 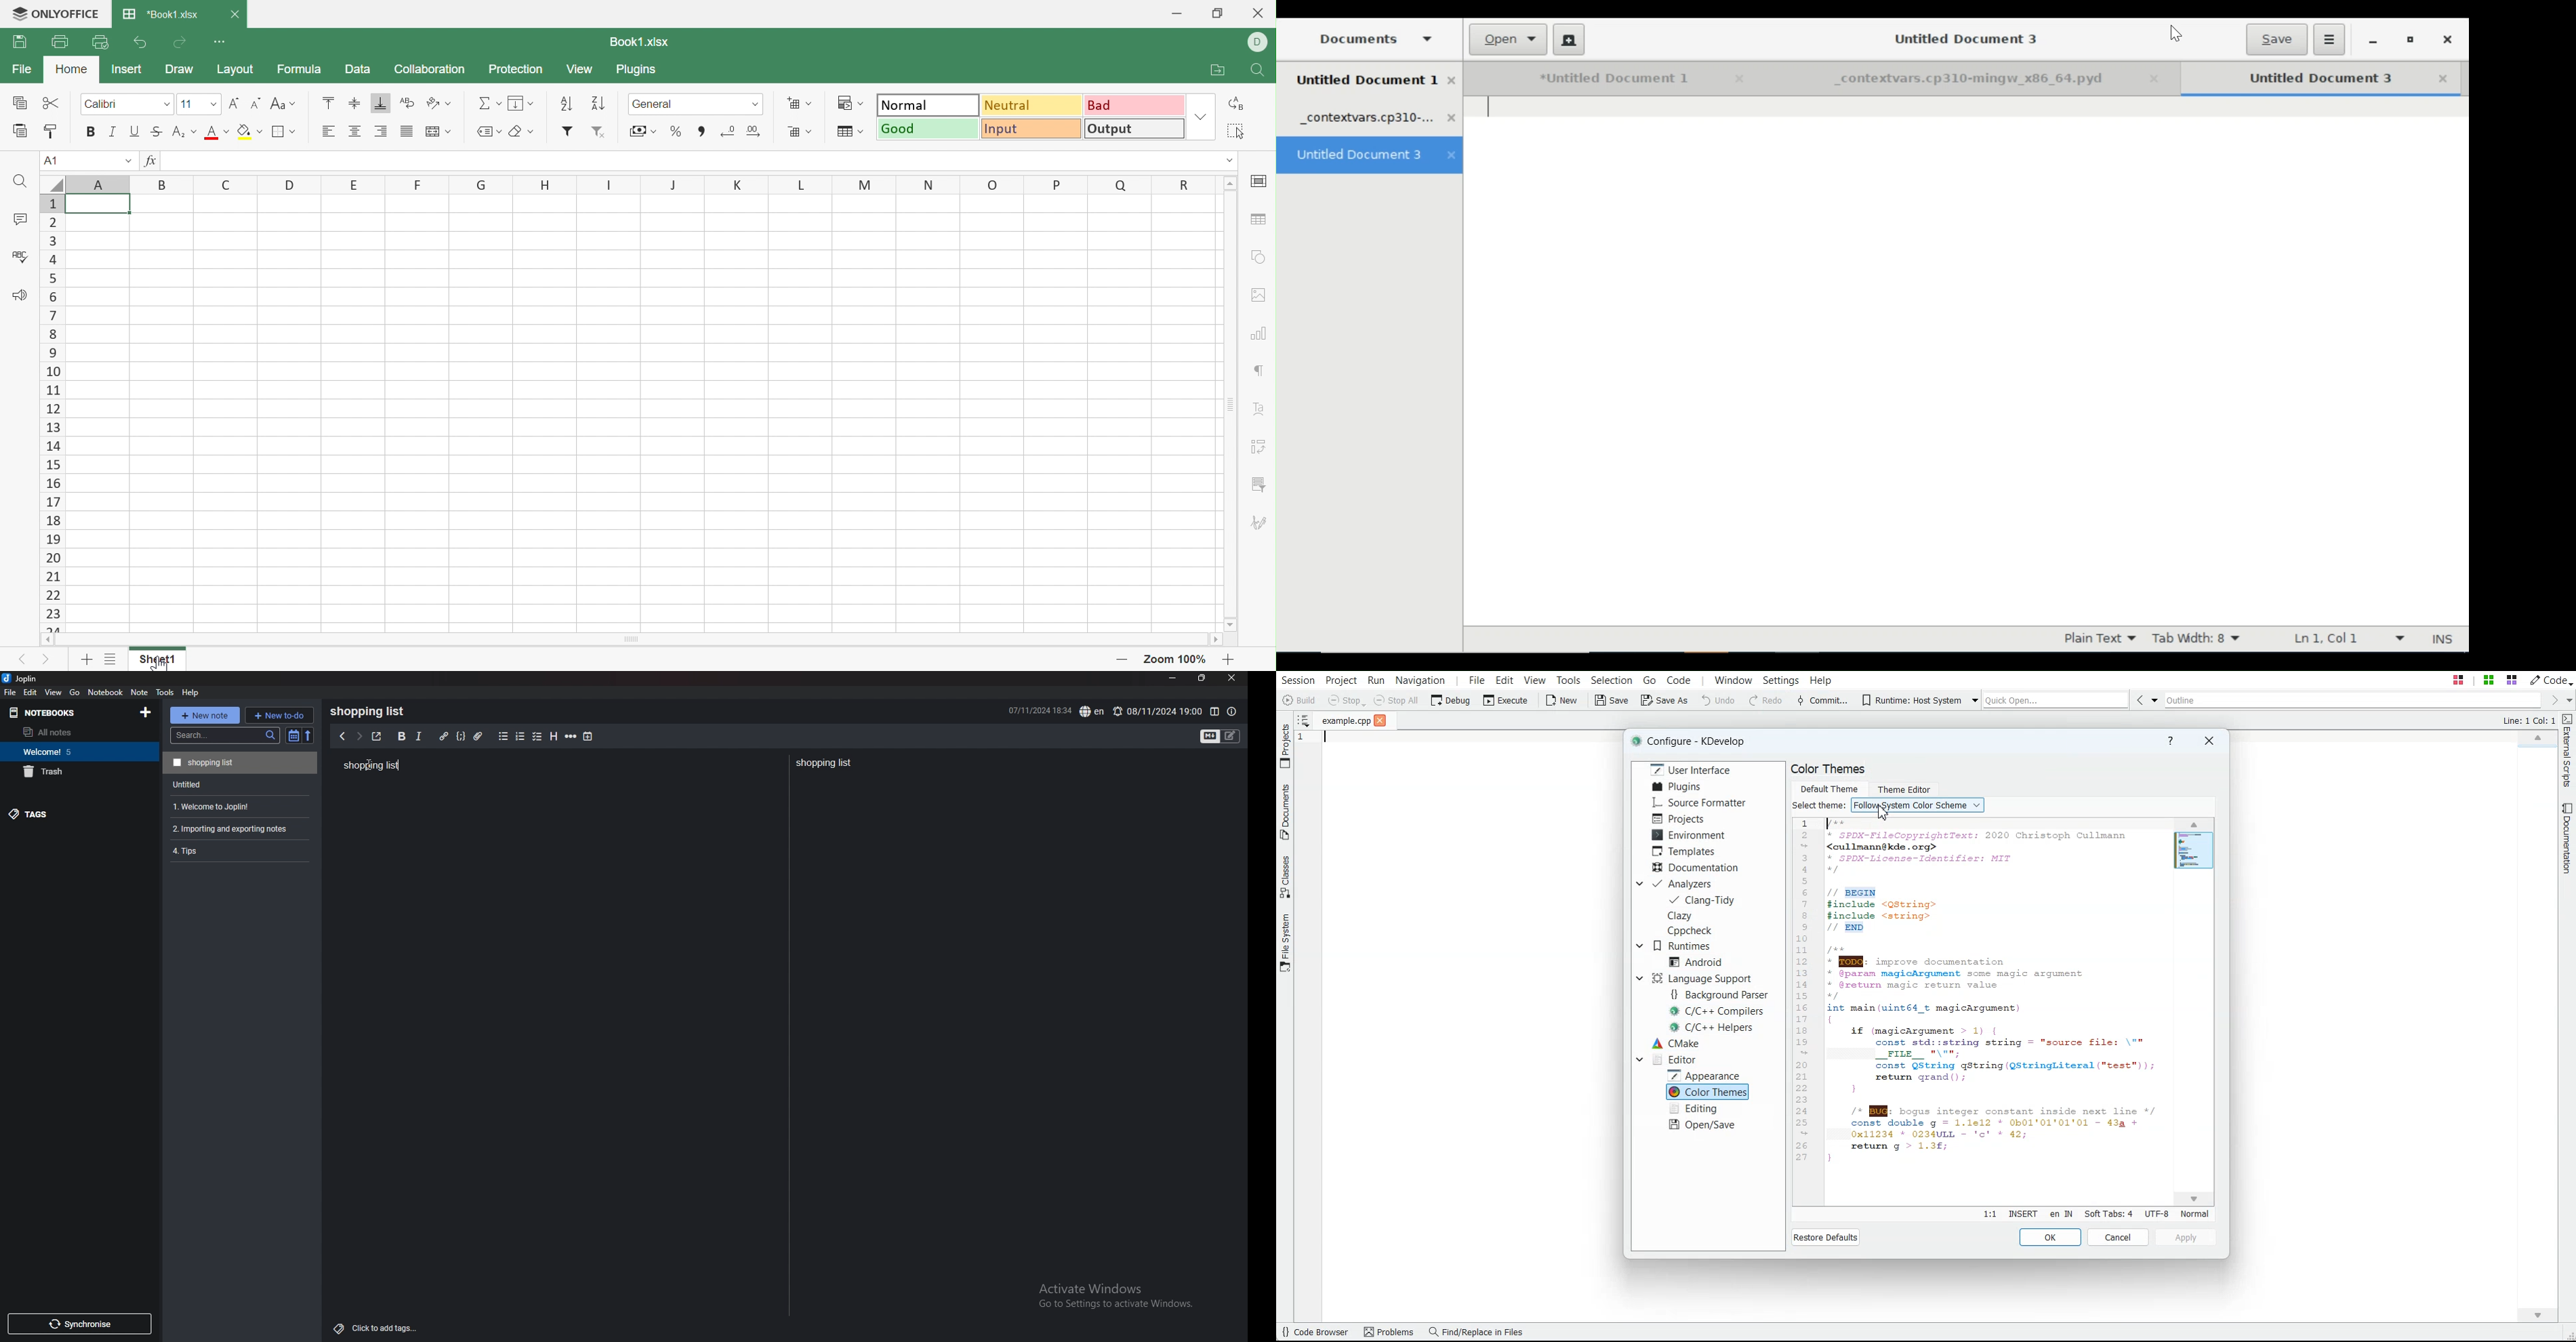 I want to click on spell check, so click(x=1094, y=711).